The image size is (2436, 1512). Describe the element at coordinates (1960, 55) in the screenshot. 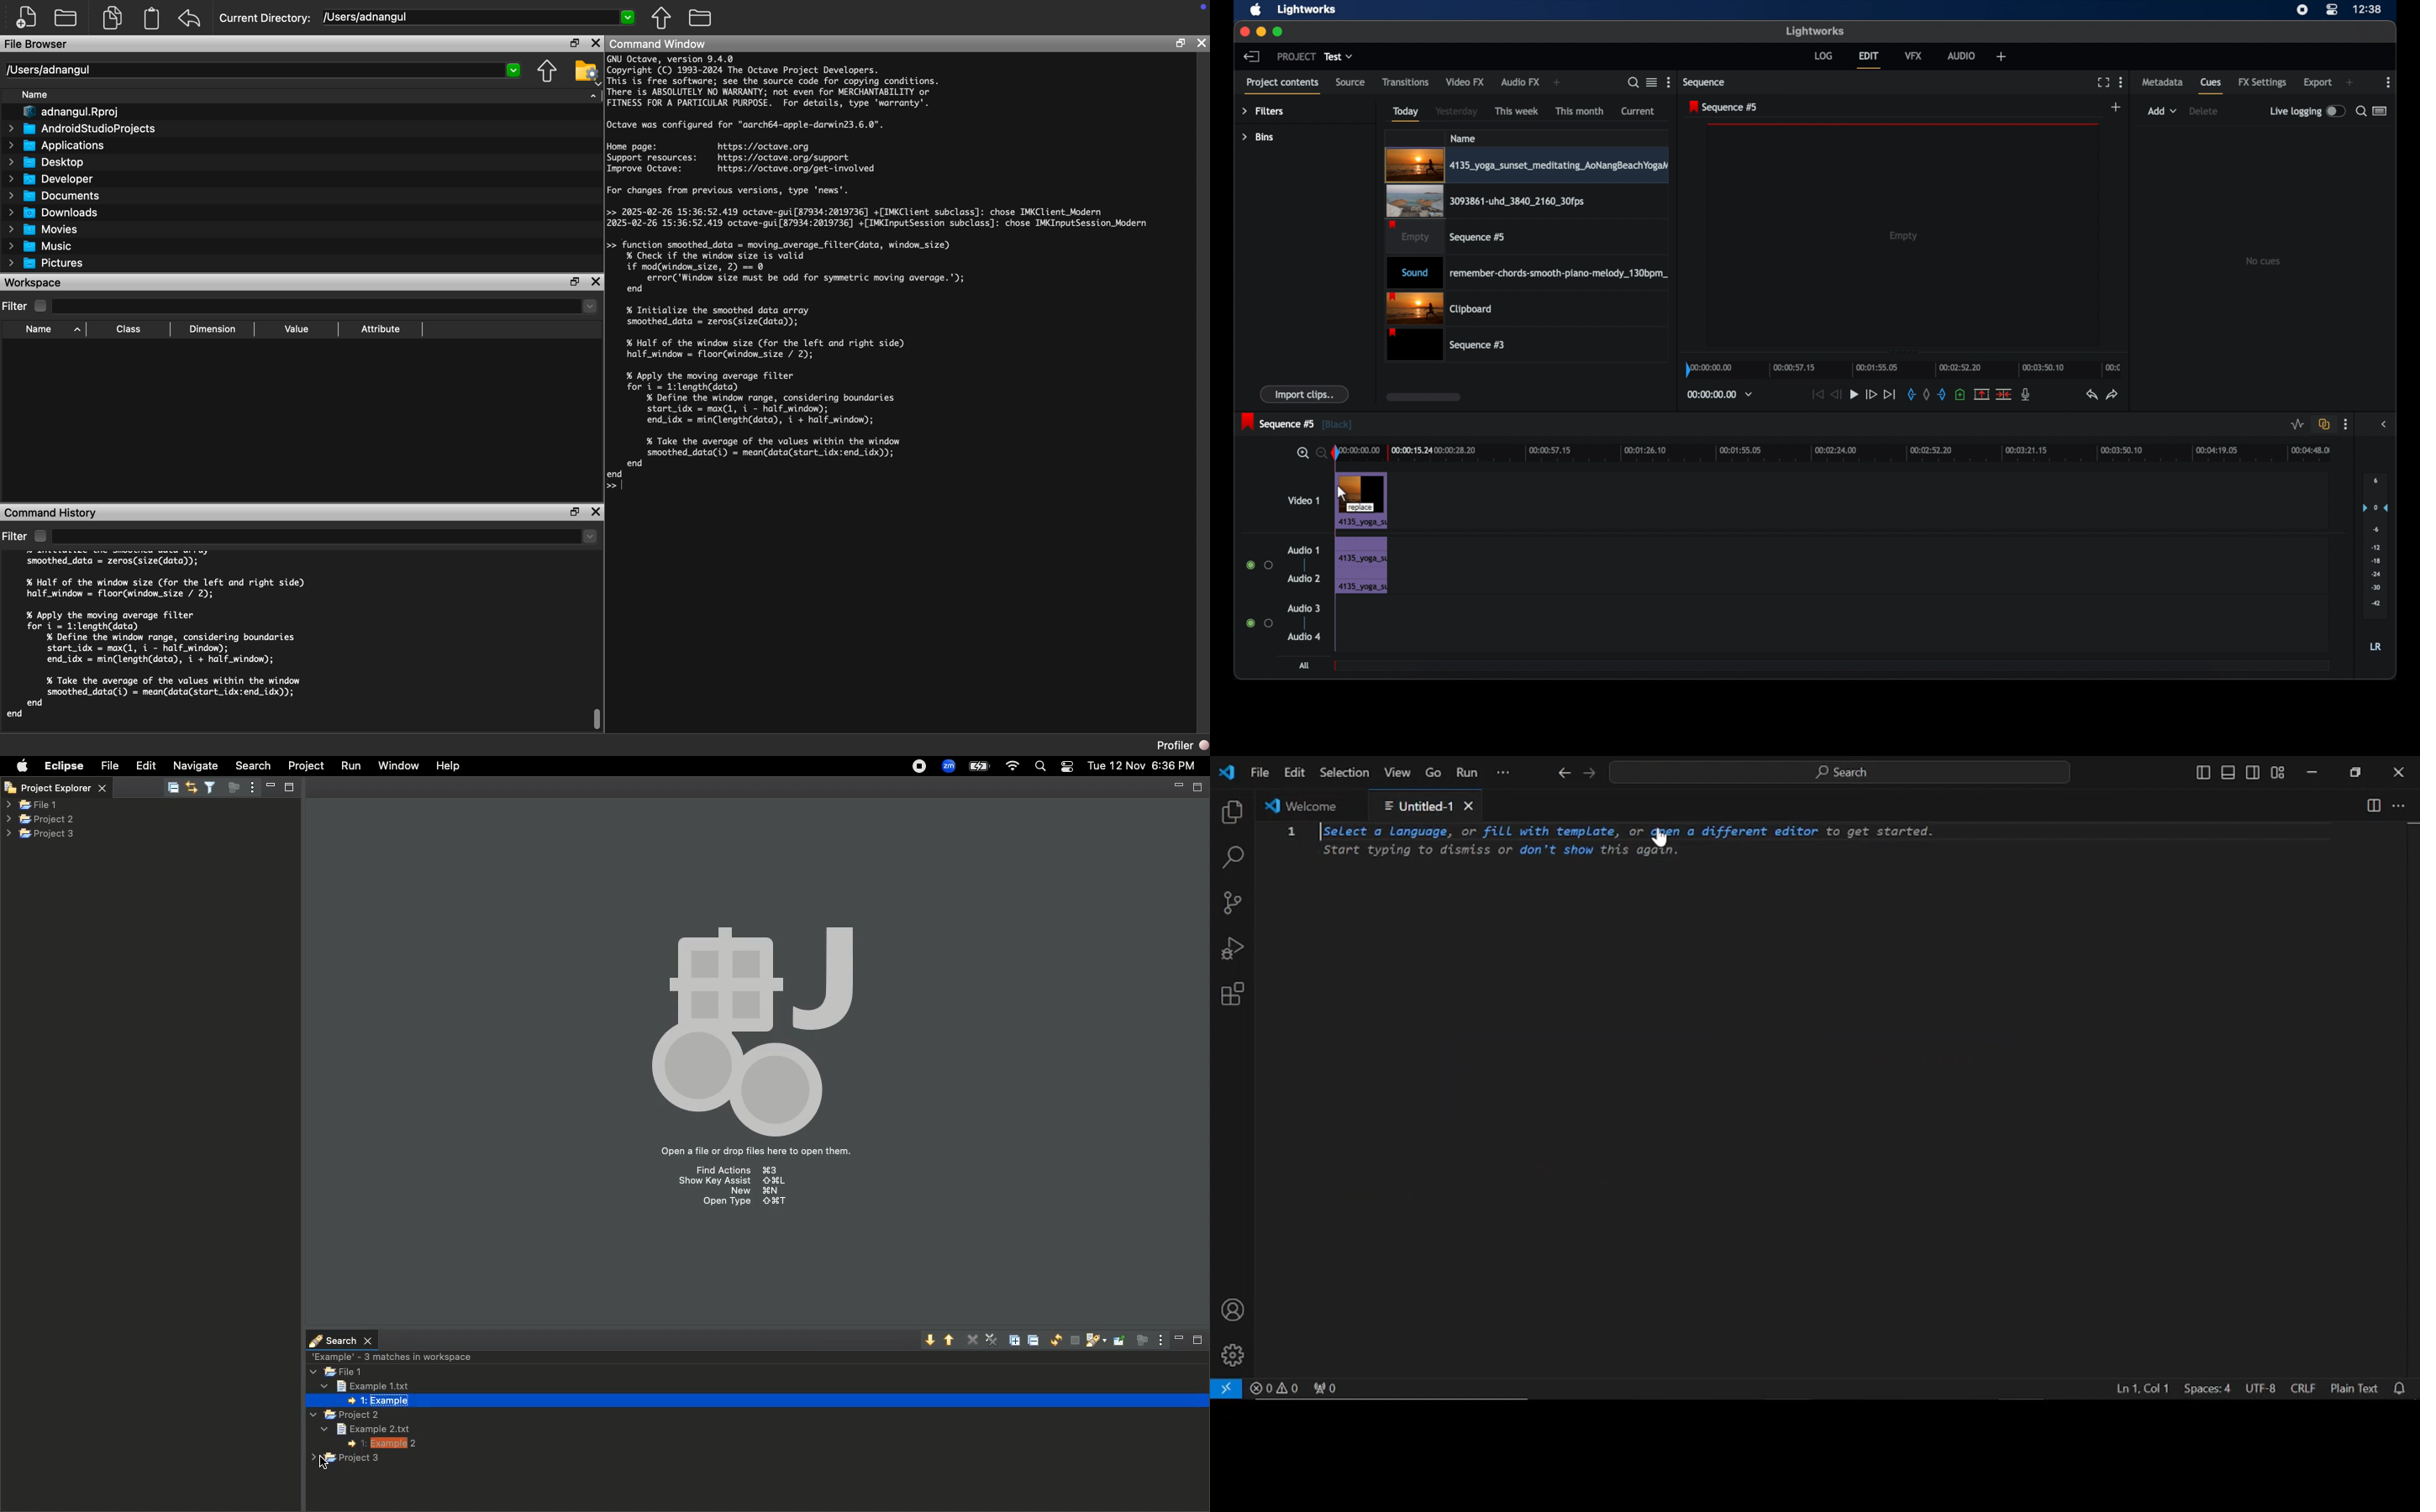

I see `audio` at that location.